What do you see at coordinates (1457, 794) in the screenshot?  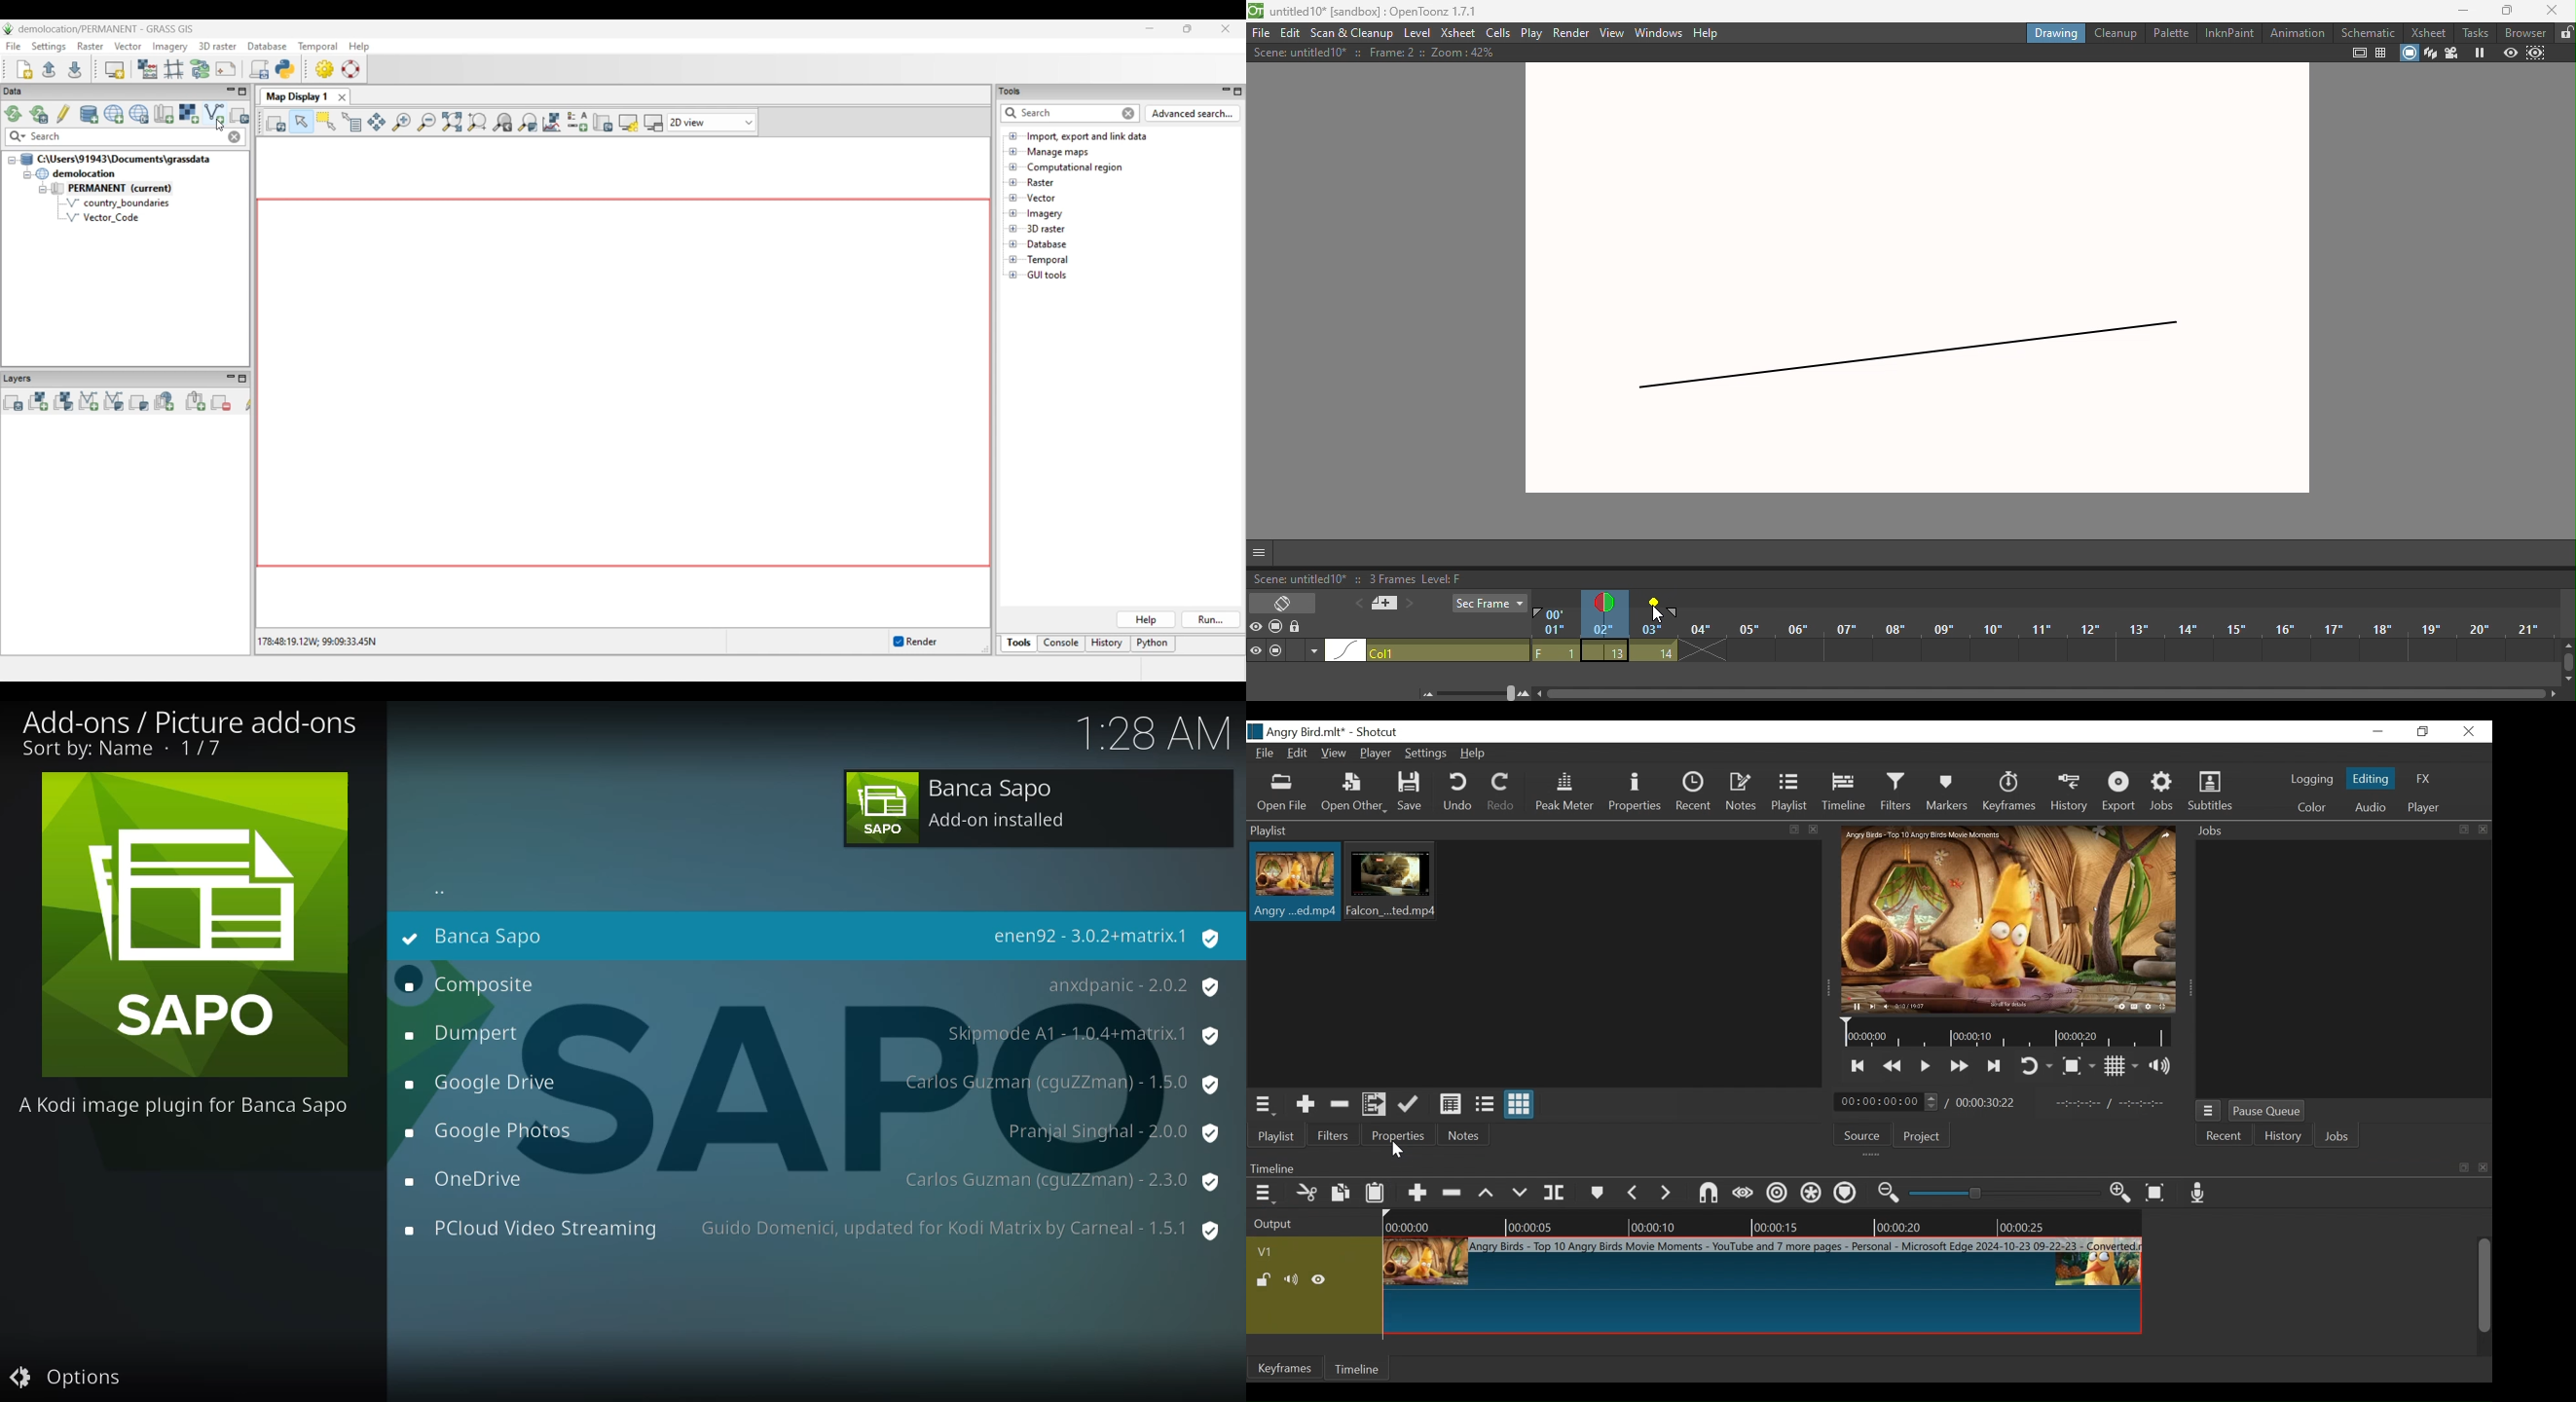 I see `Undo` at bounding box center [1457, 794].